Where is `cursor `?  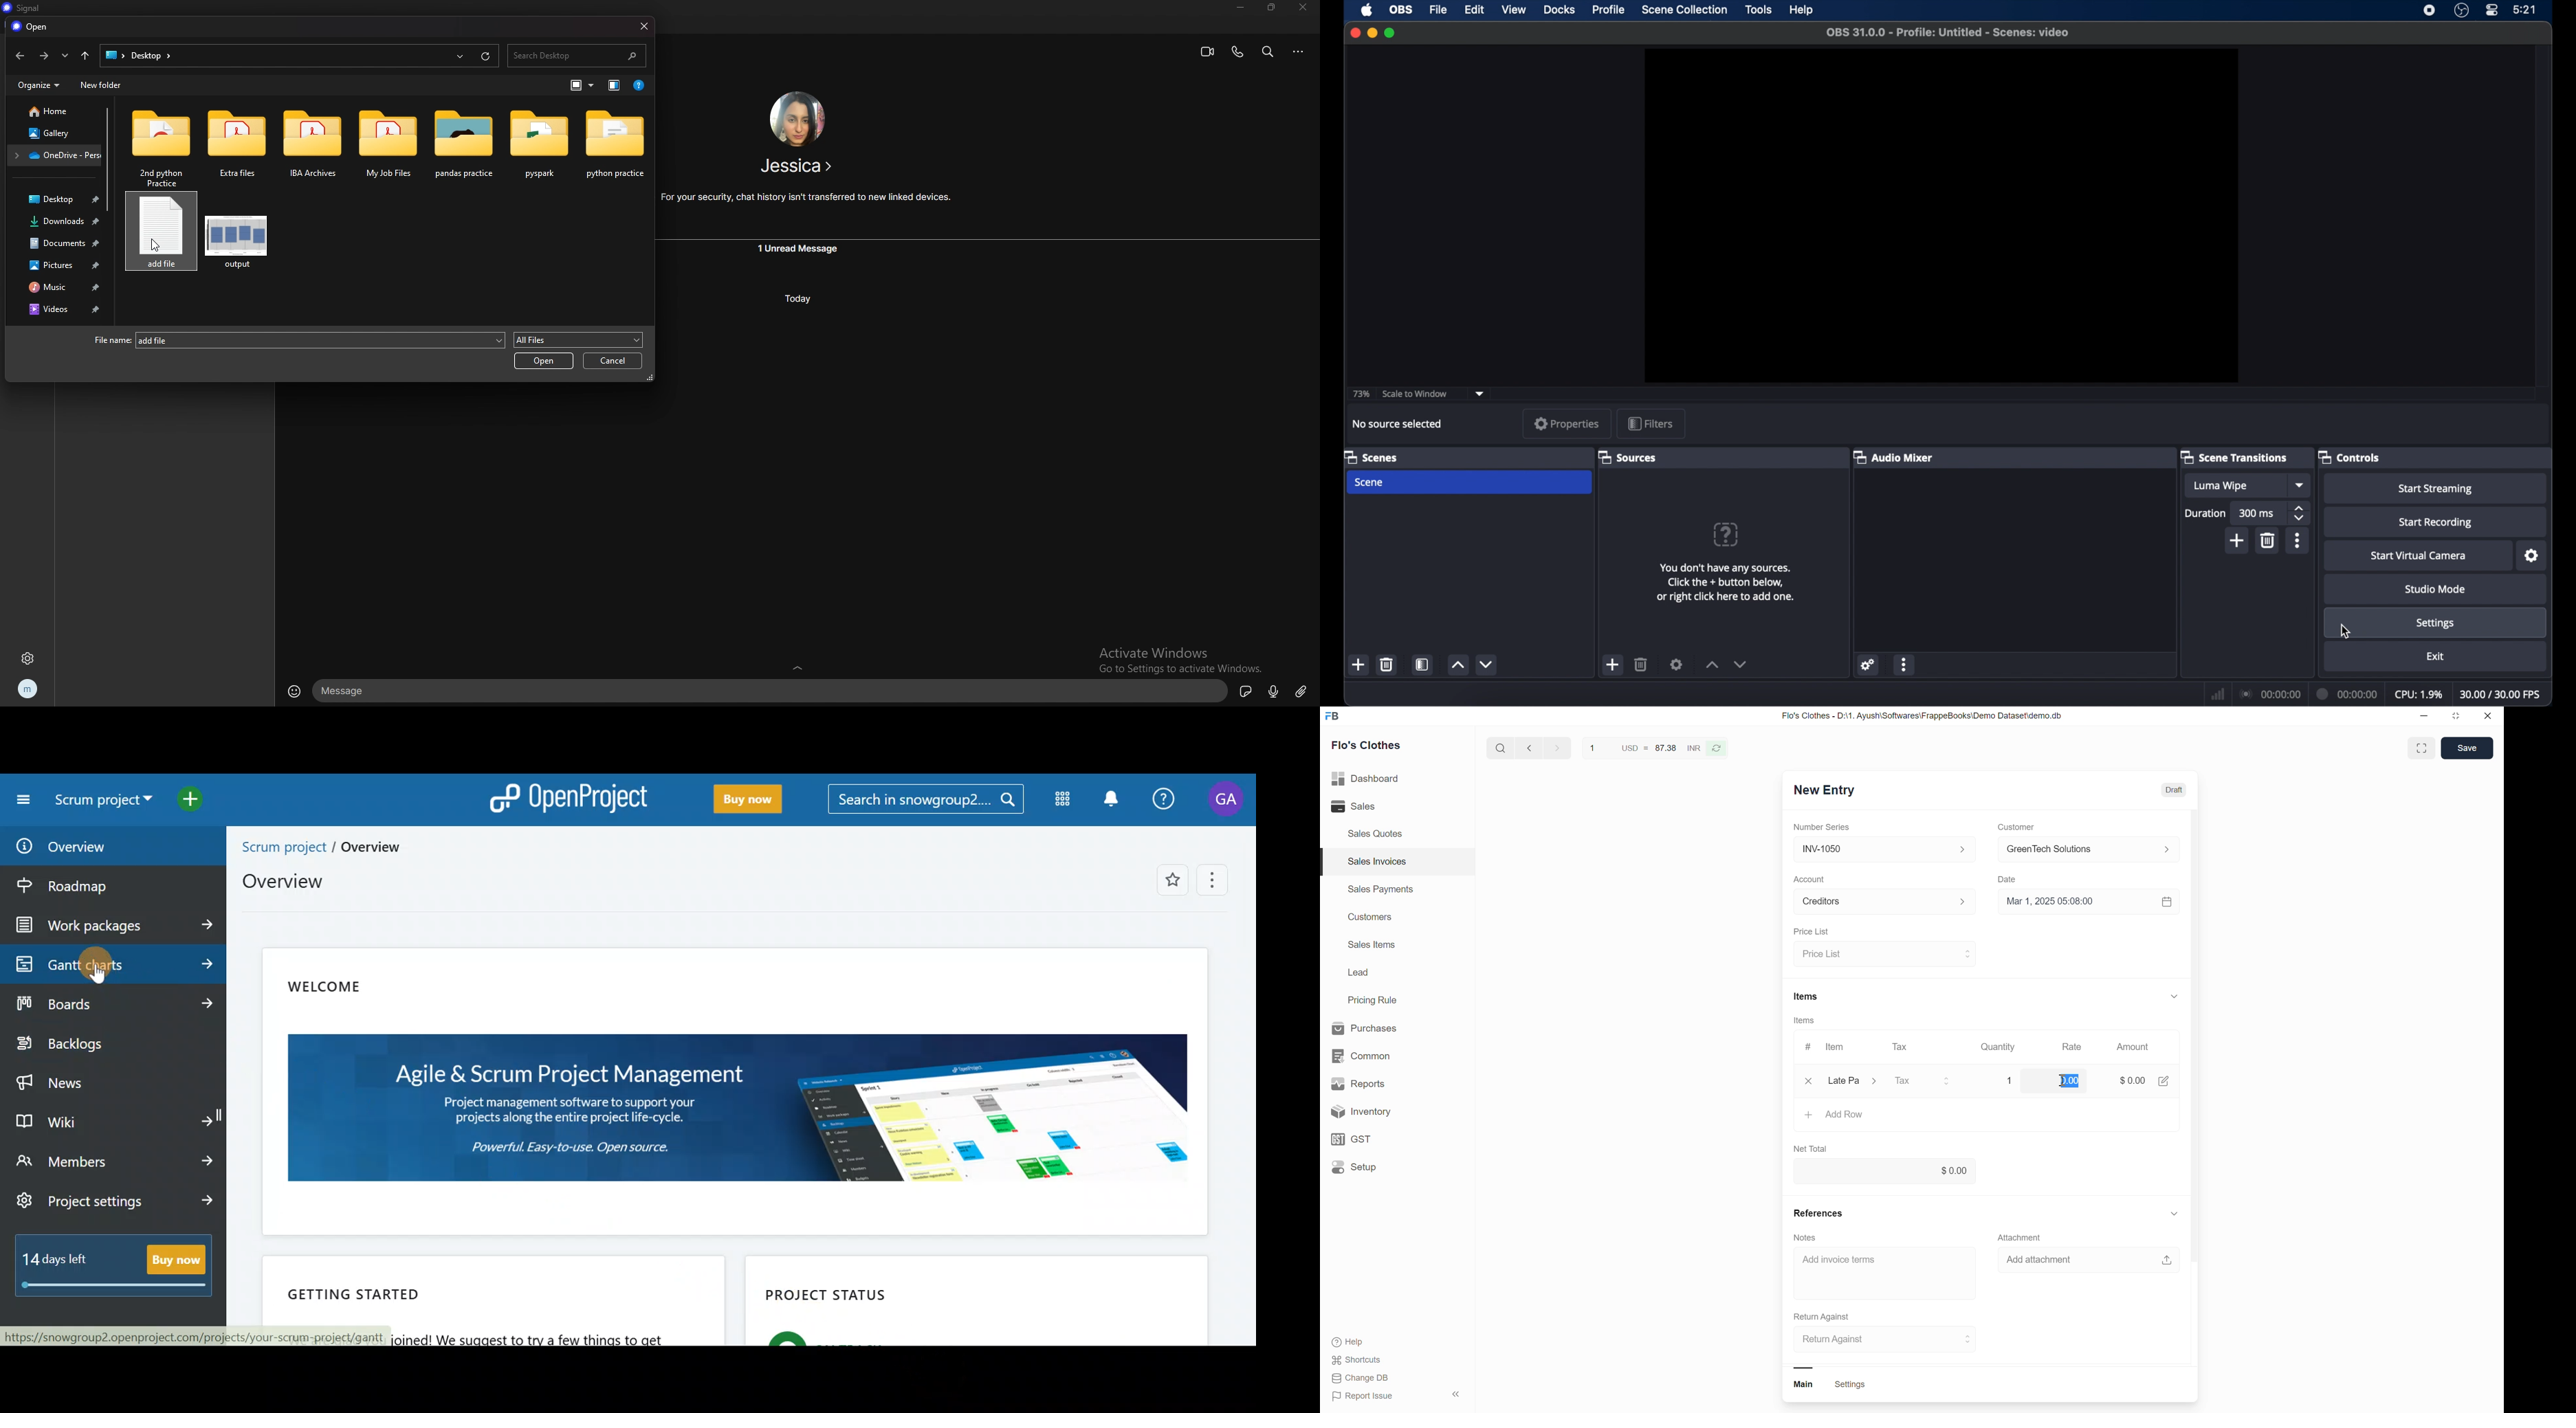
cursor  is located at coordinates (2061, 1082).